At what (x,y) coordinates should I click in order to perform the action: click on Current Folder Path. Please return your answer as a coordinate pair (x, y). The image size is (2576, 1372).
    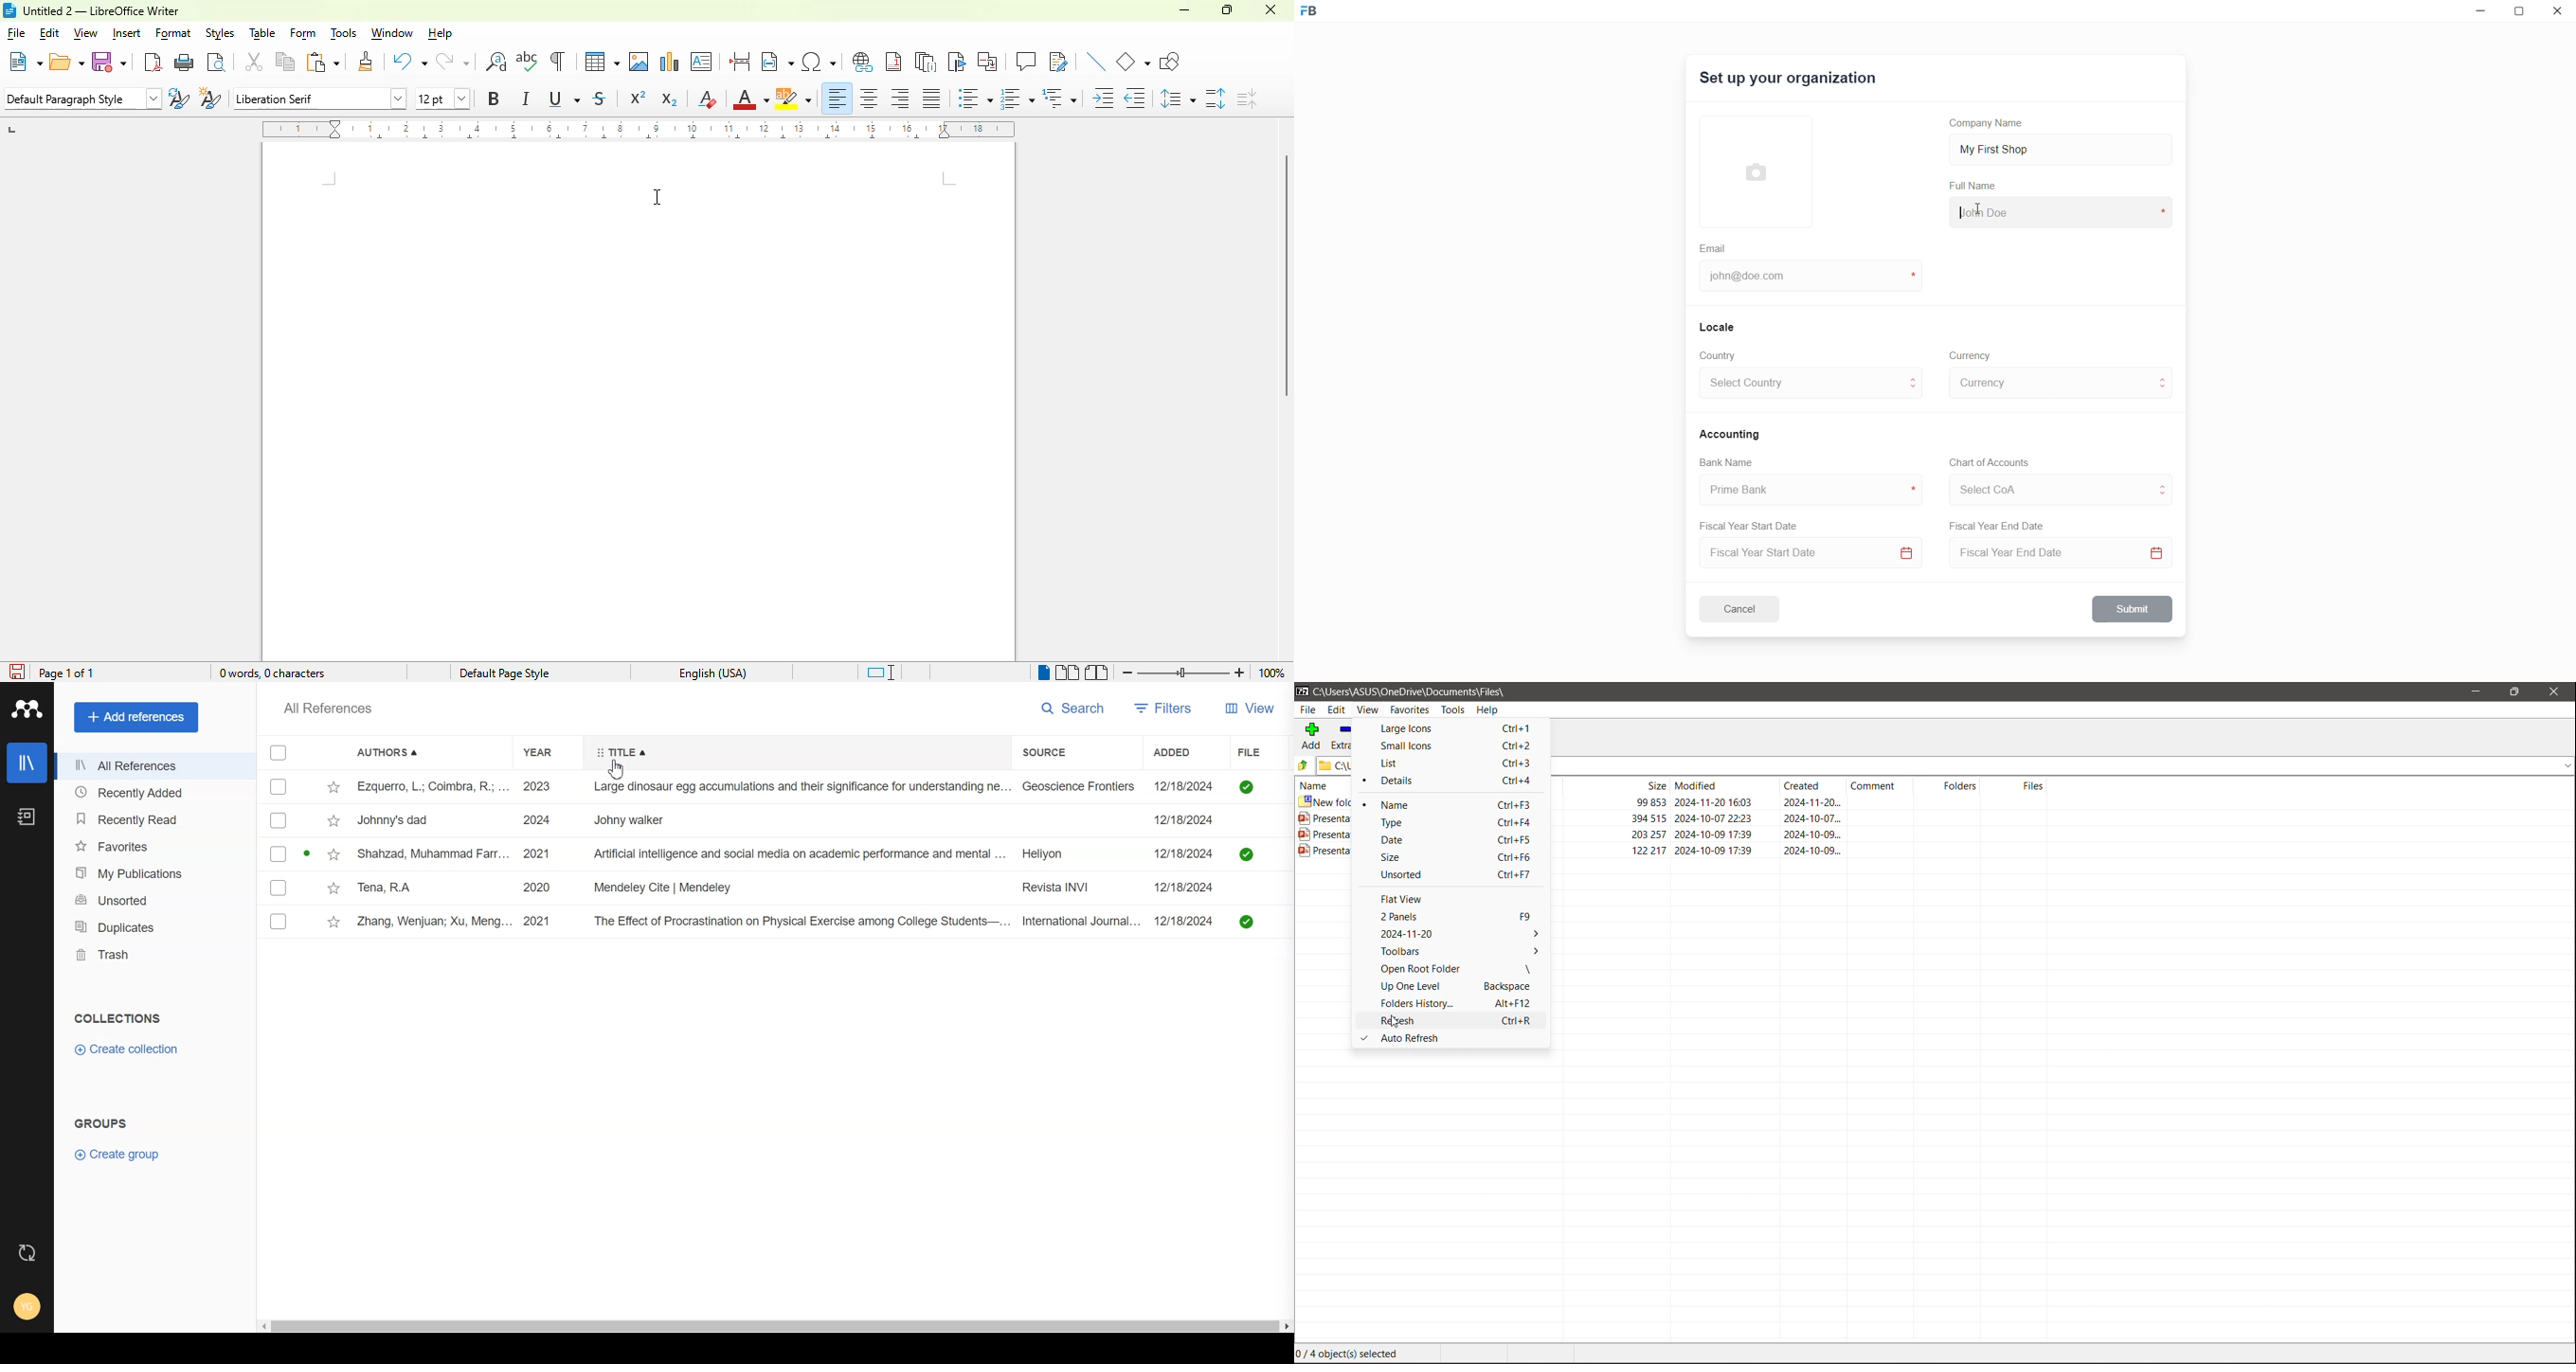
    Looking at the image, I should click on (1413, 690).